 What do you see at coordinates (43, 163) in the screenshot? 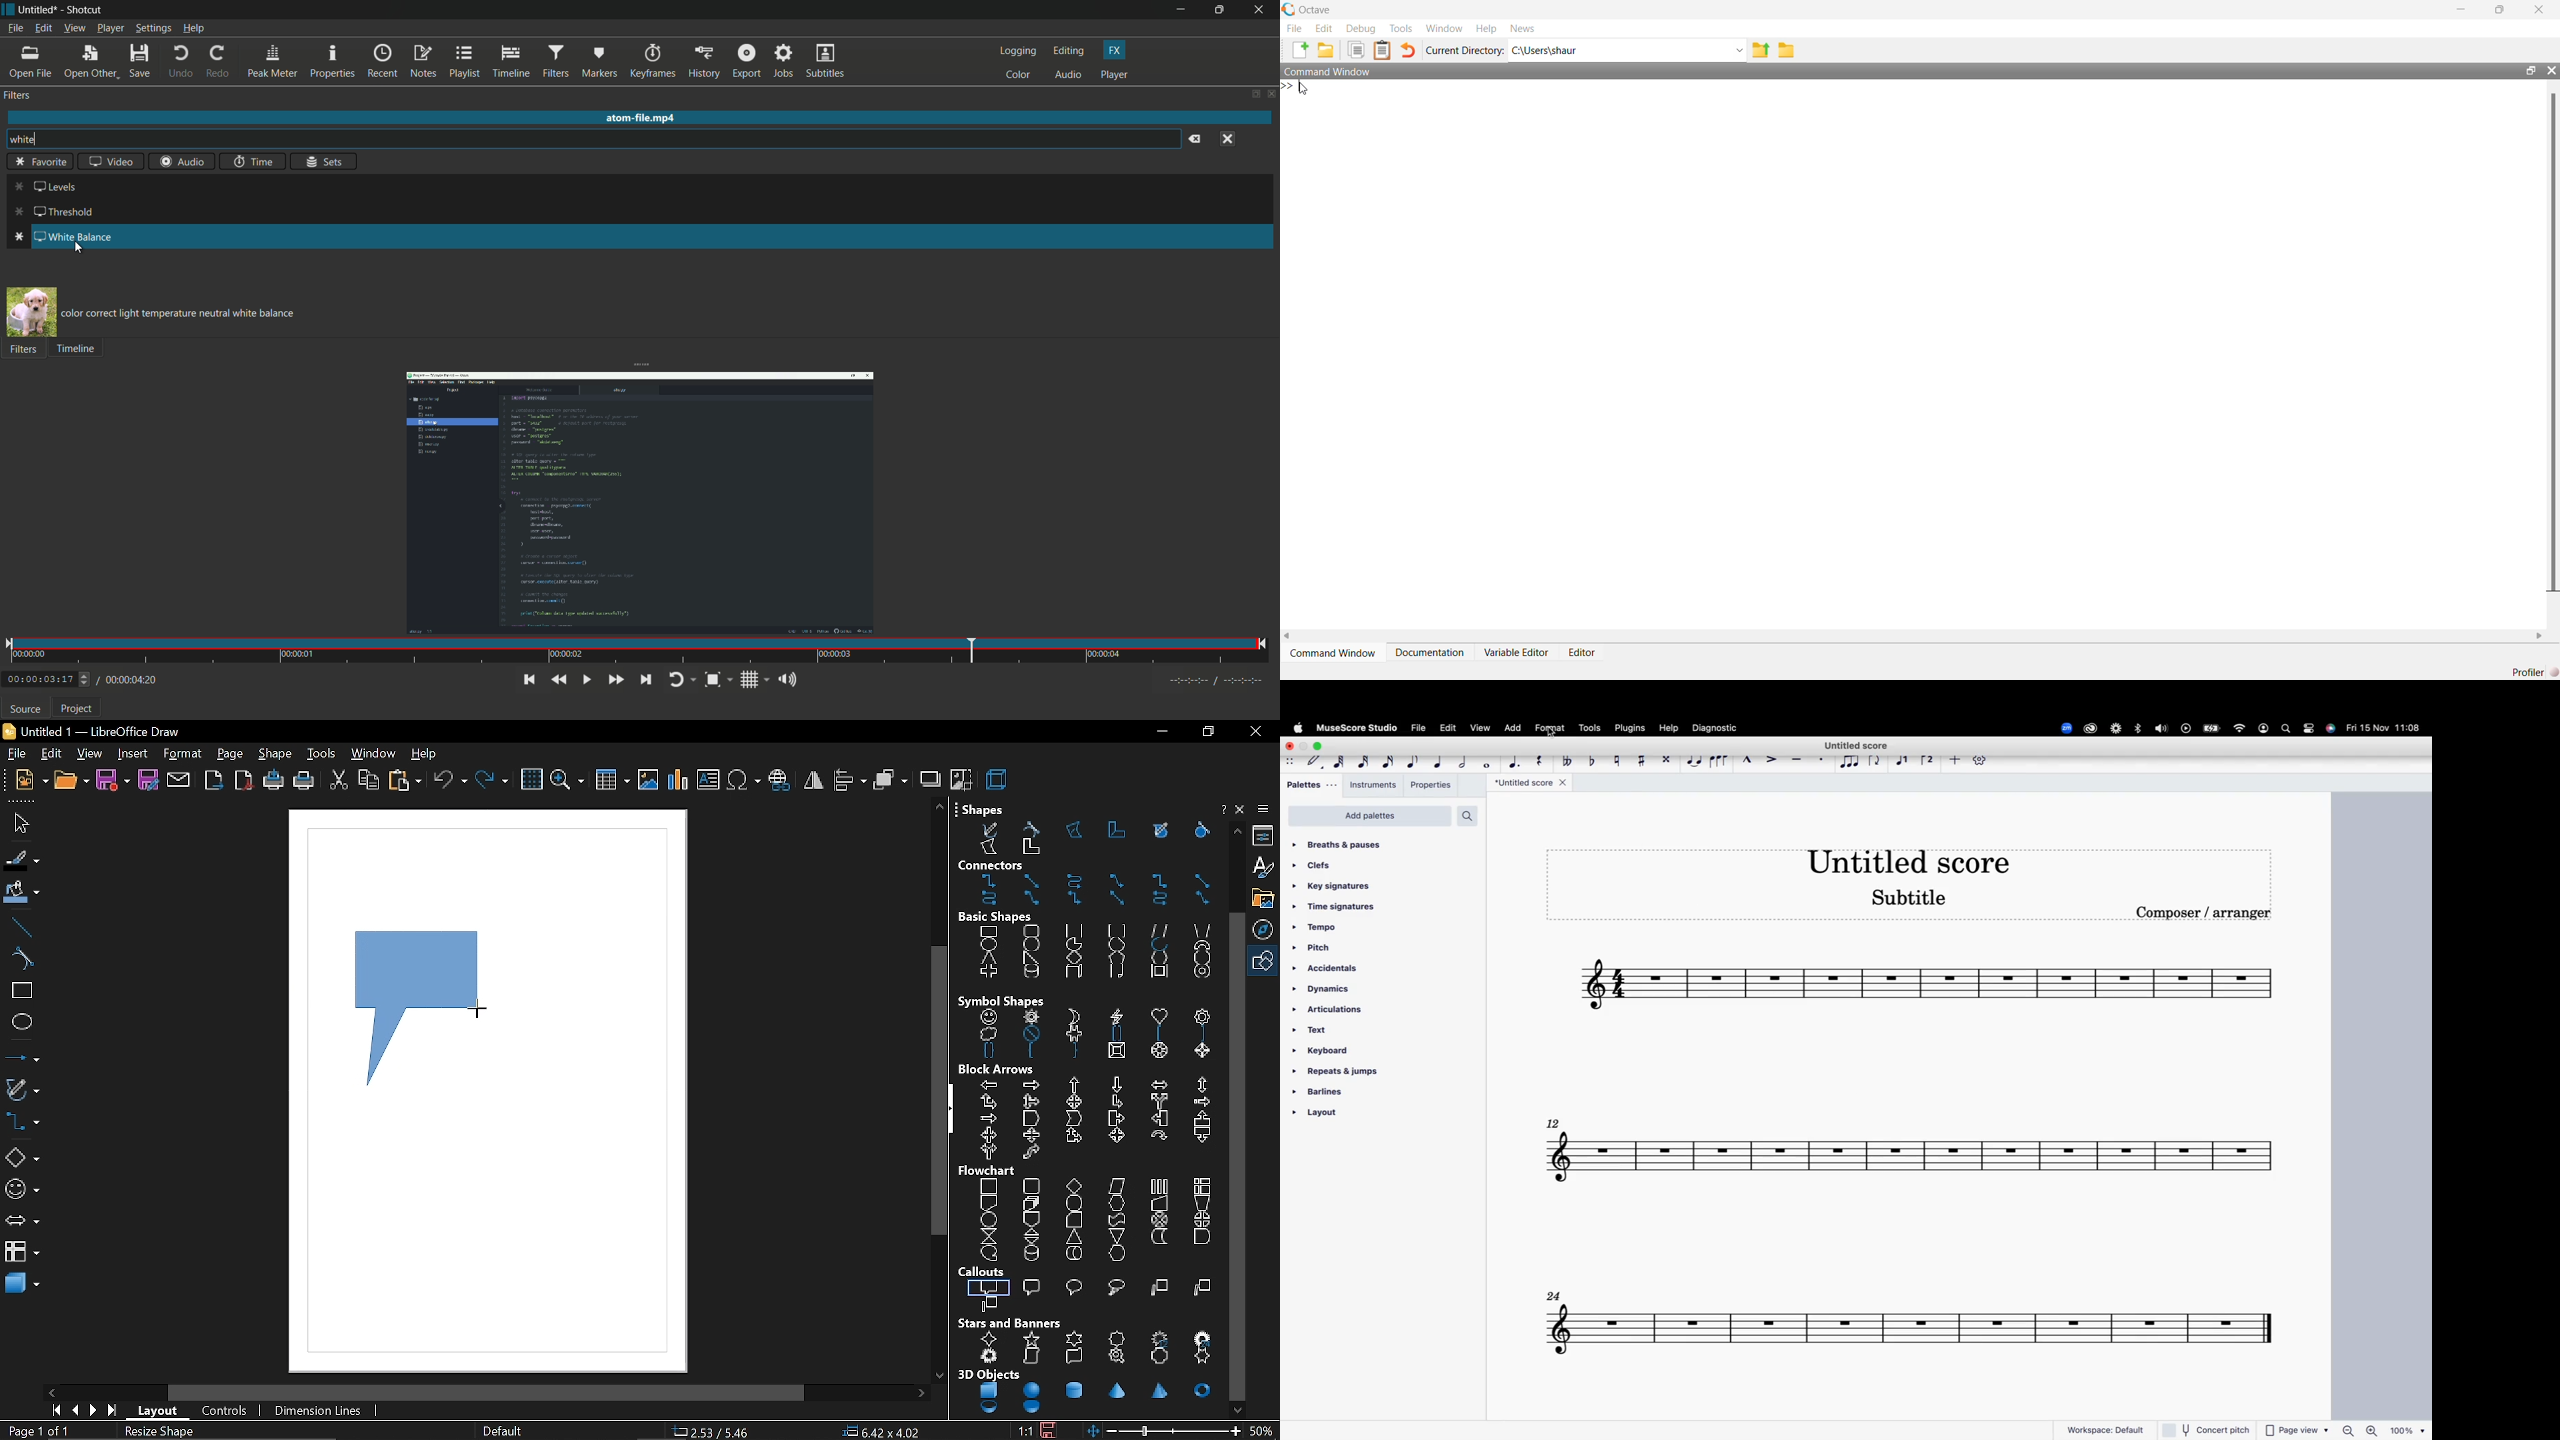
I see `Favorite` at bounding box center [43, 163].